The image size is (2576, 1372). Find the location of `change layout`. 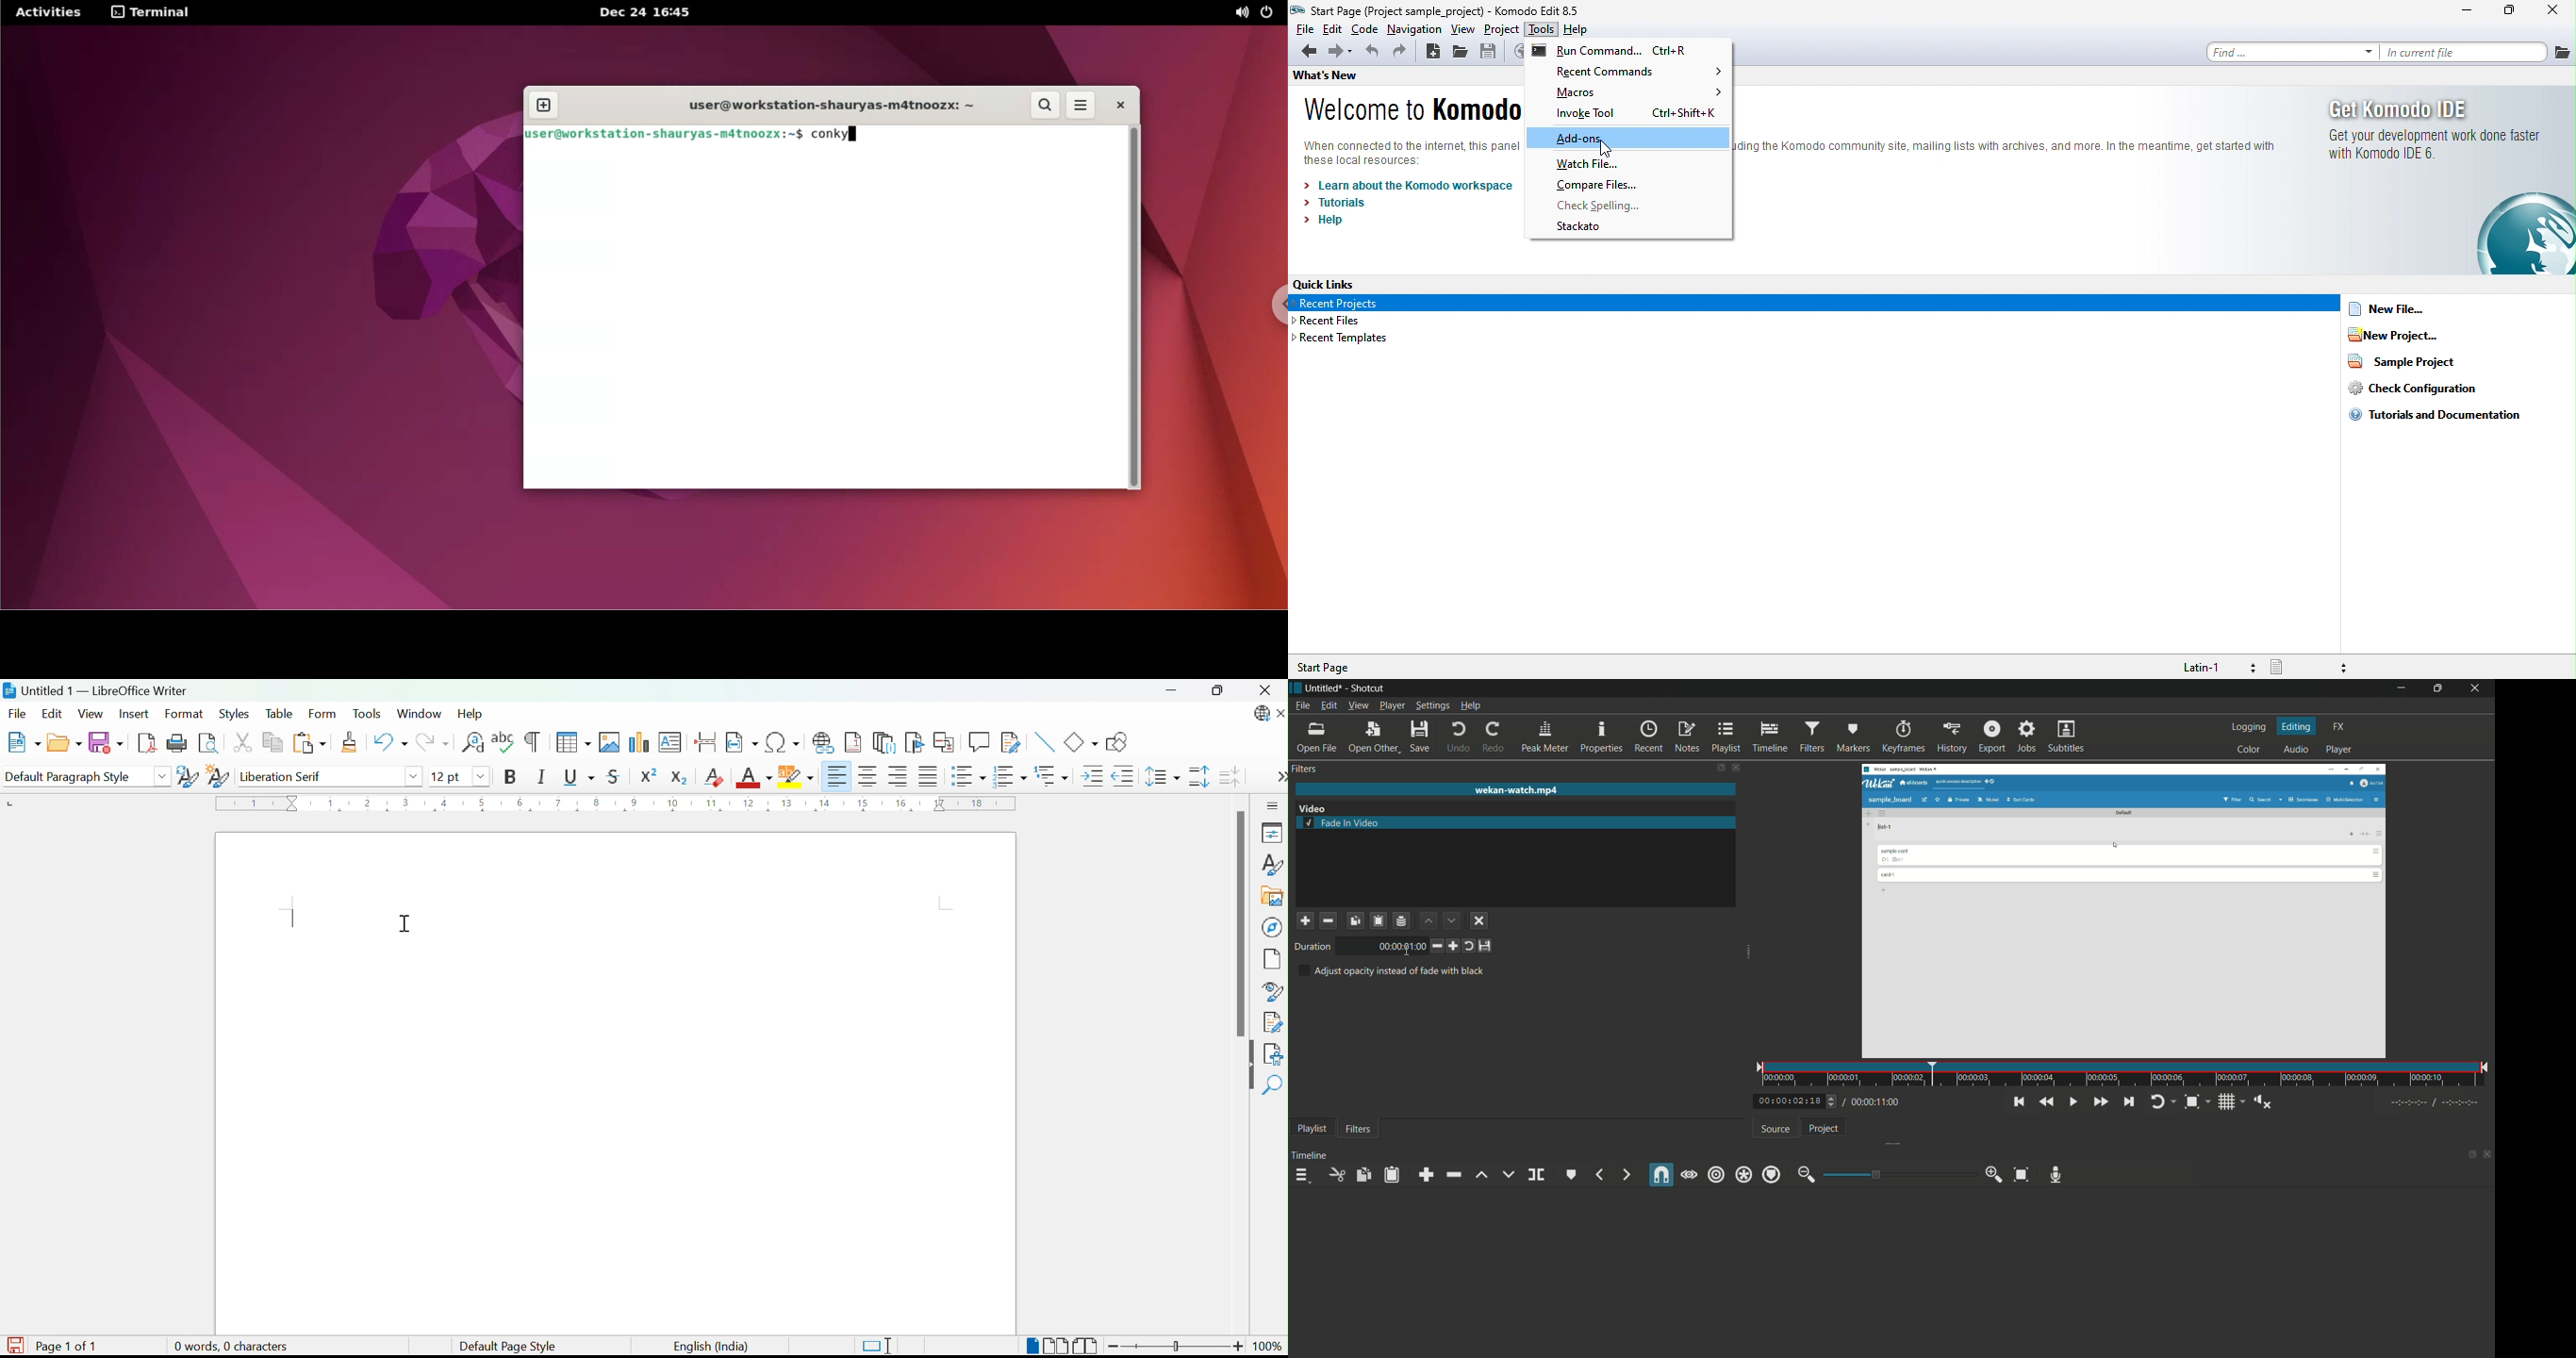

change layout is located at coordinates (1719, 768).